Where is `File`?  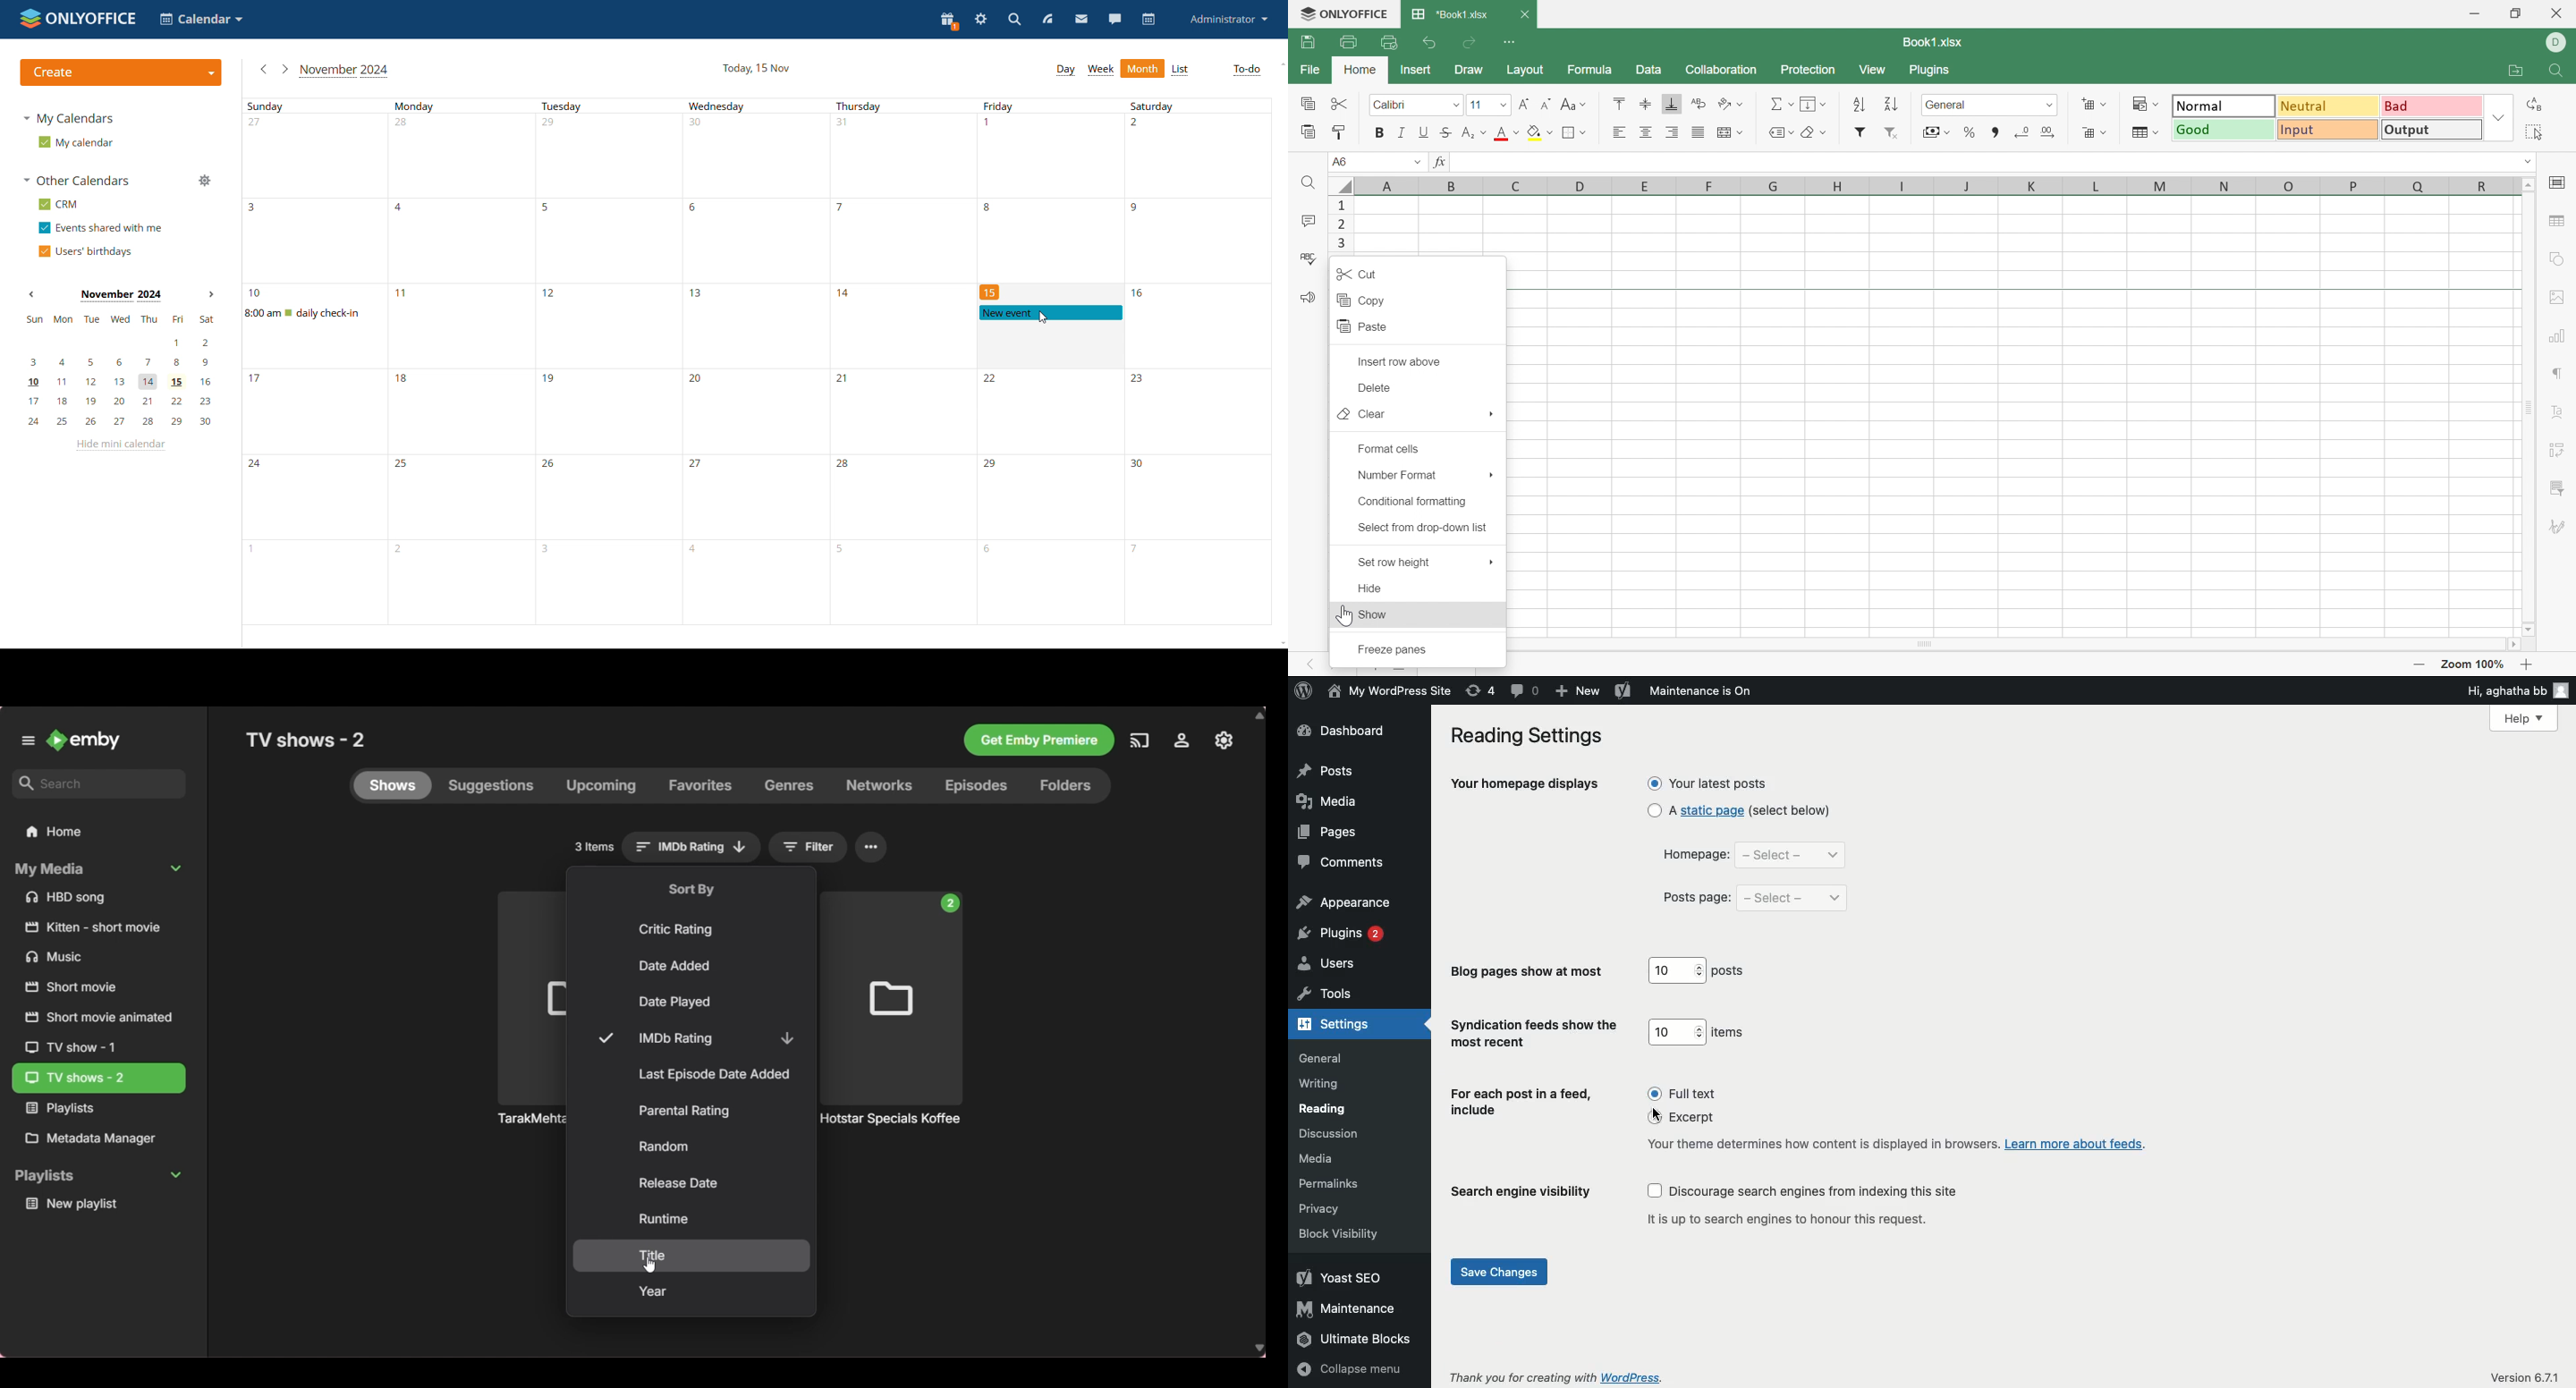 File is located at coordinates (1309, 66).